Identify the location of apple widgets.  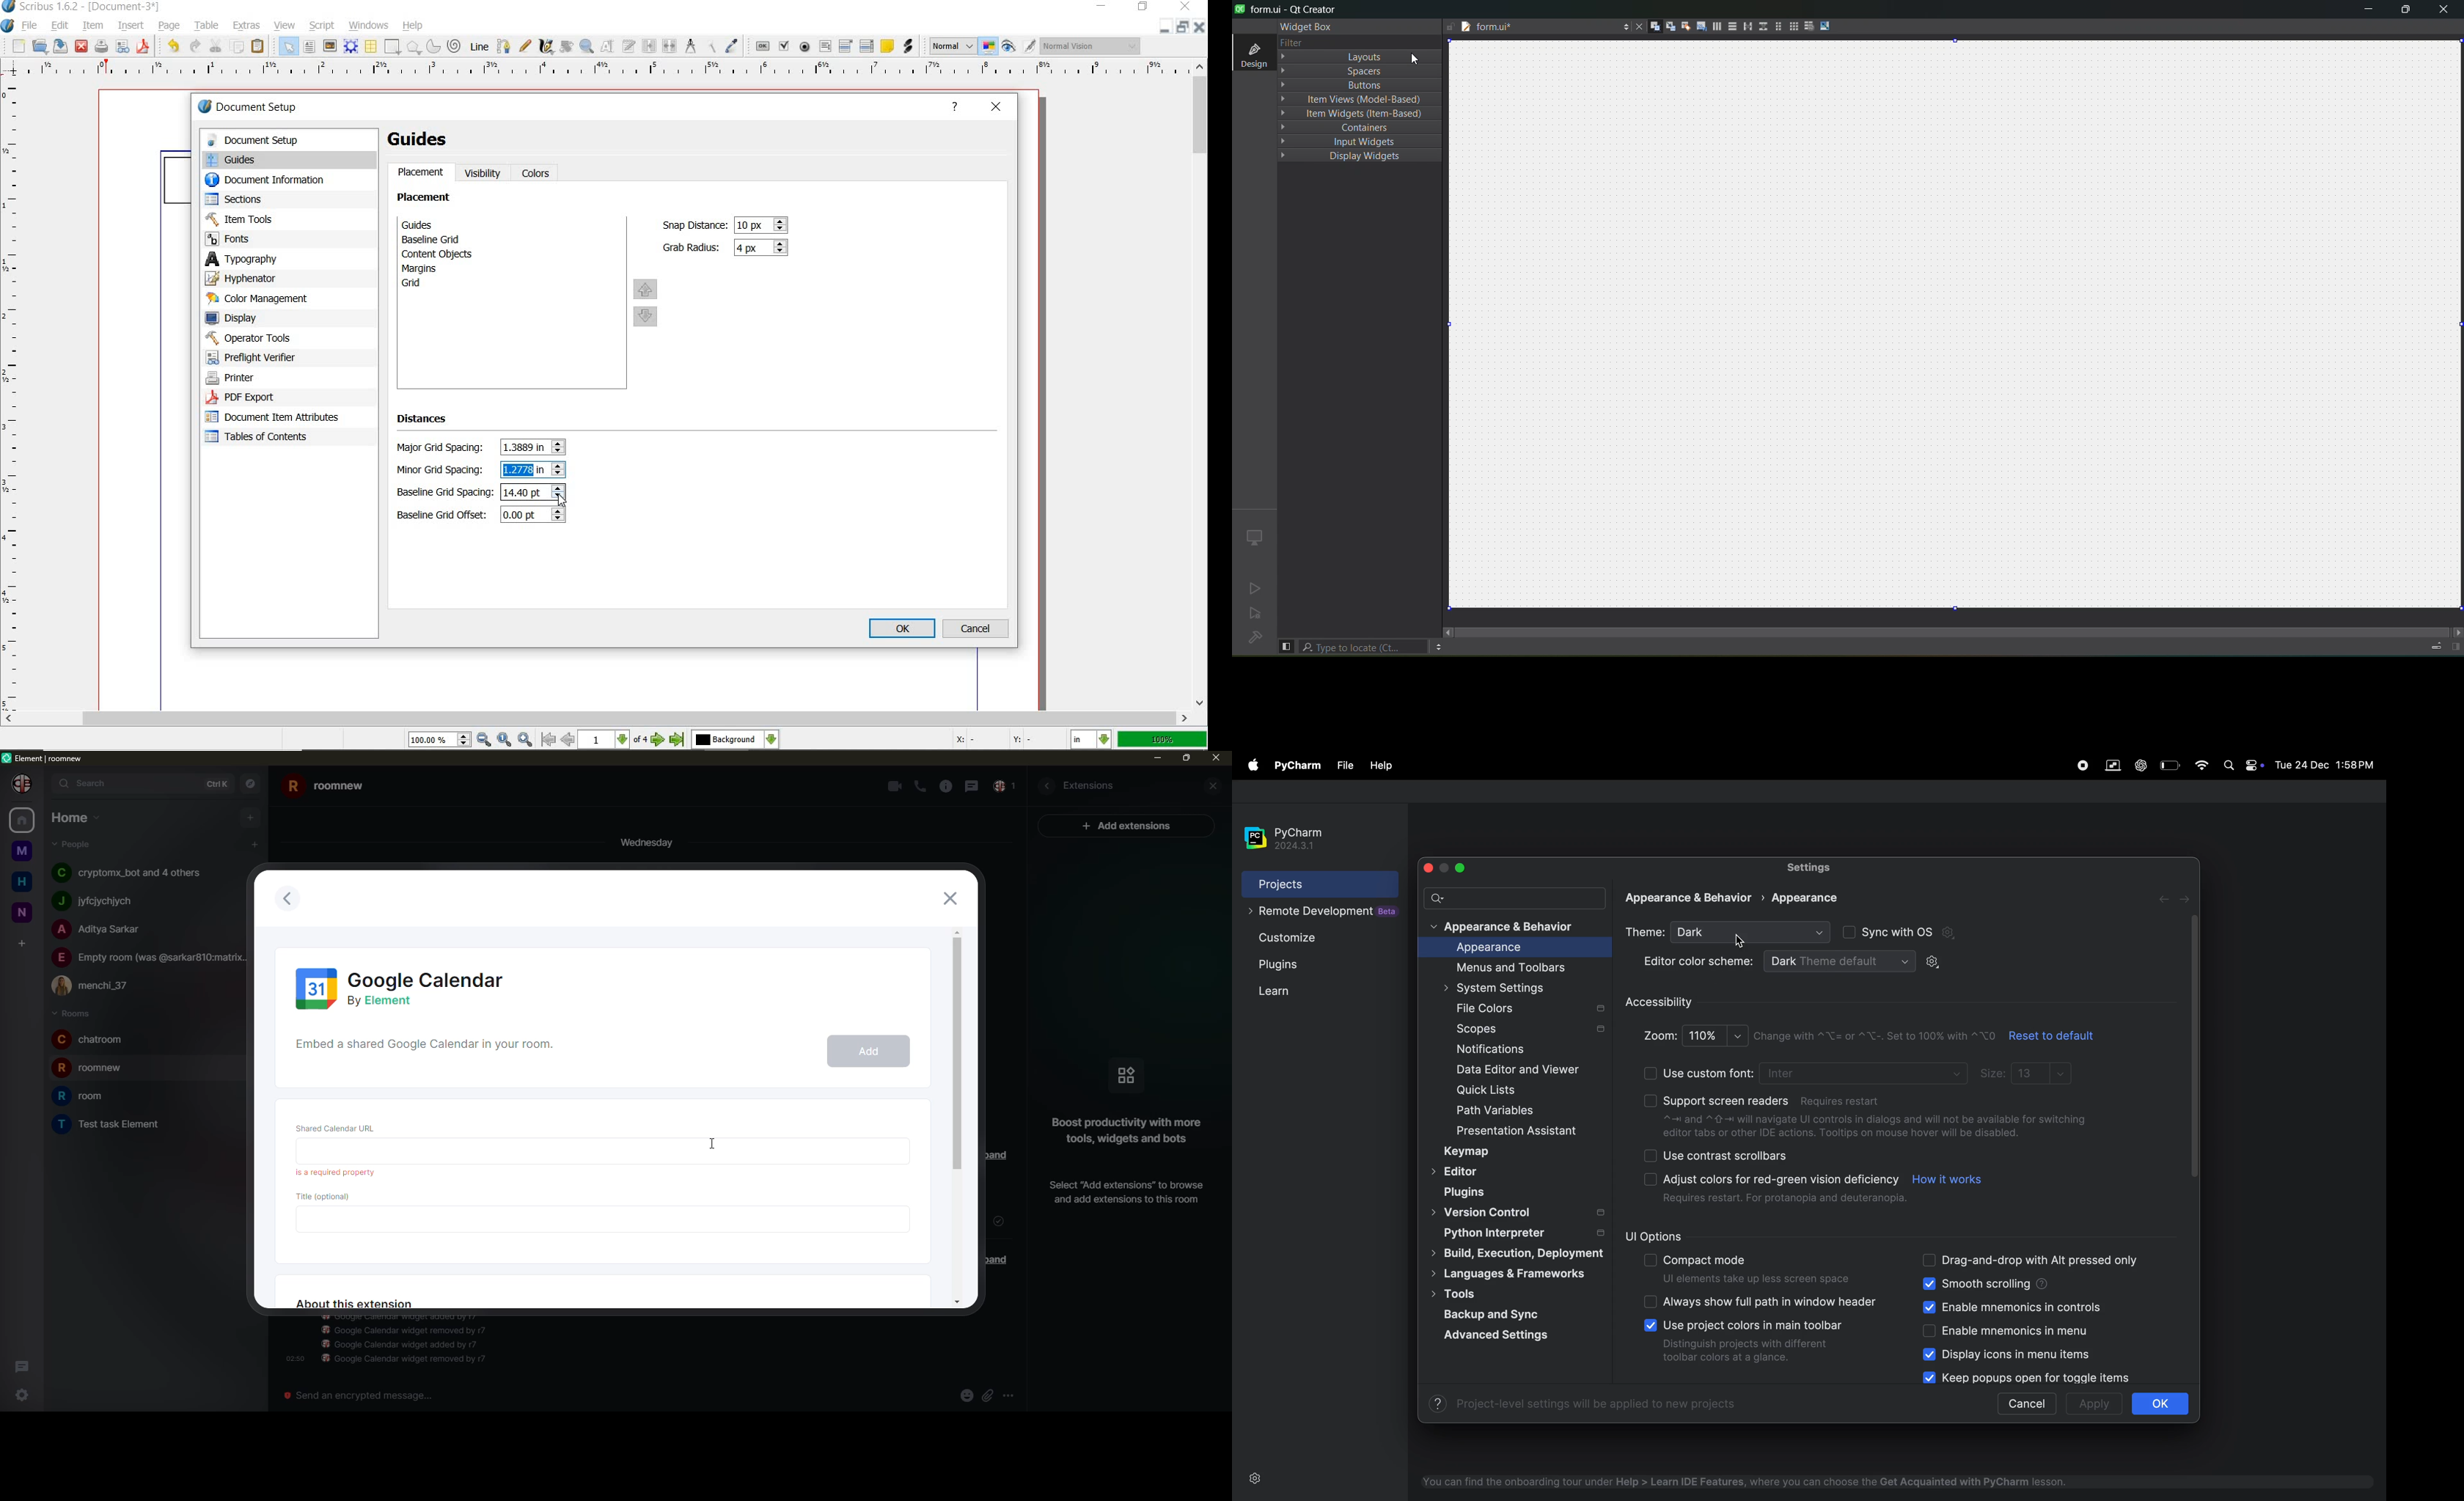
(2242, 767).